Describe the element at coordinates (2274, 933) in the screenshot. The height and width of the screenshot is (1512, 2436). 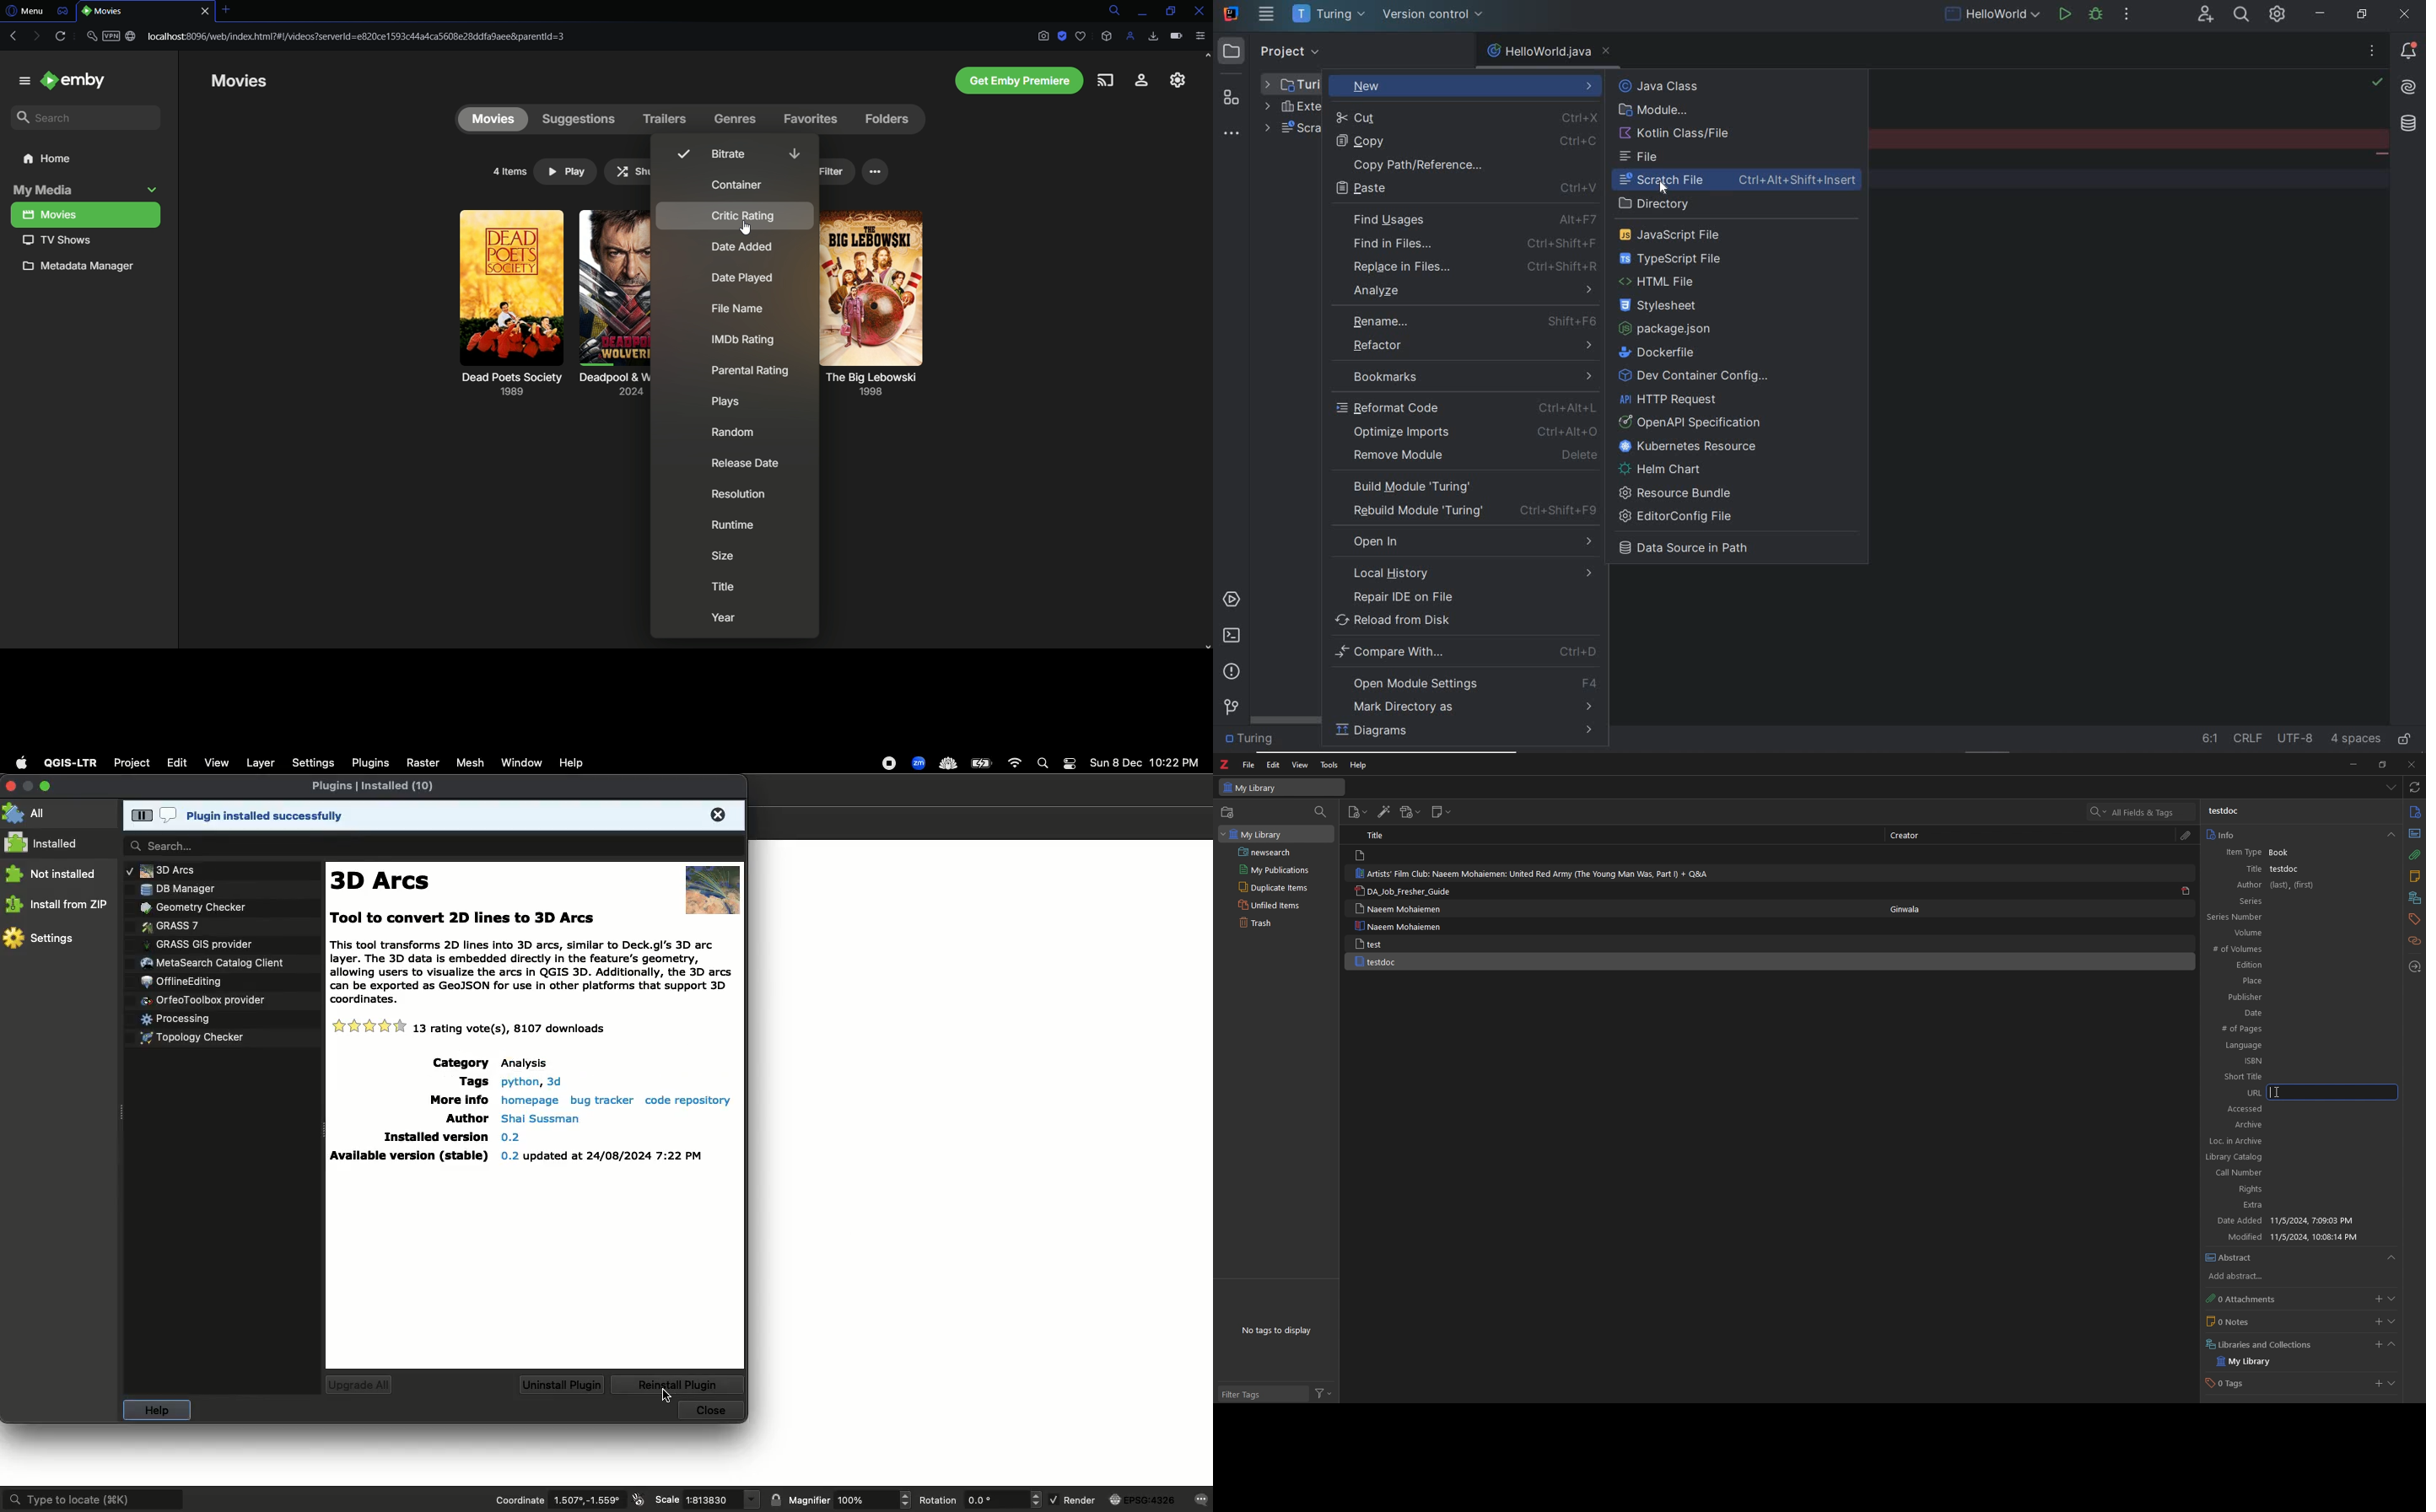
I see `Volume` at that location.